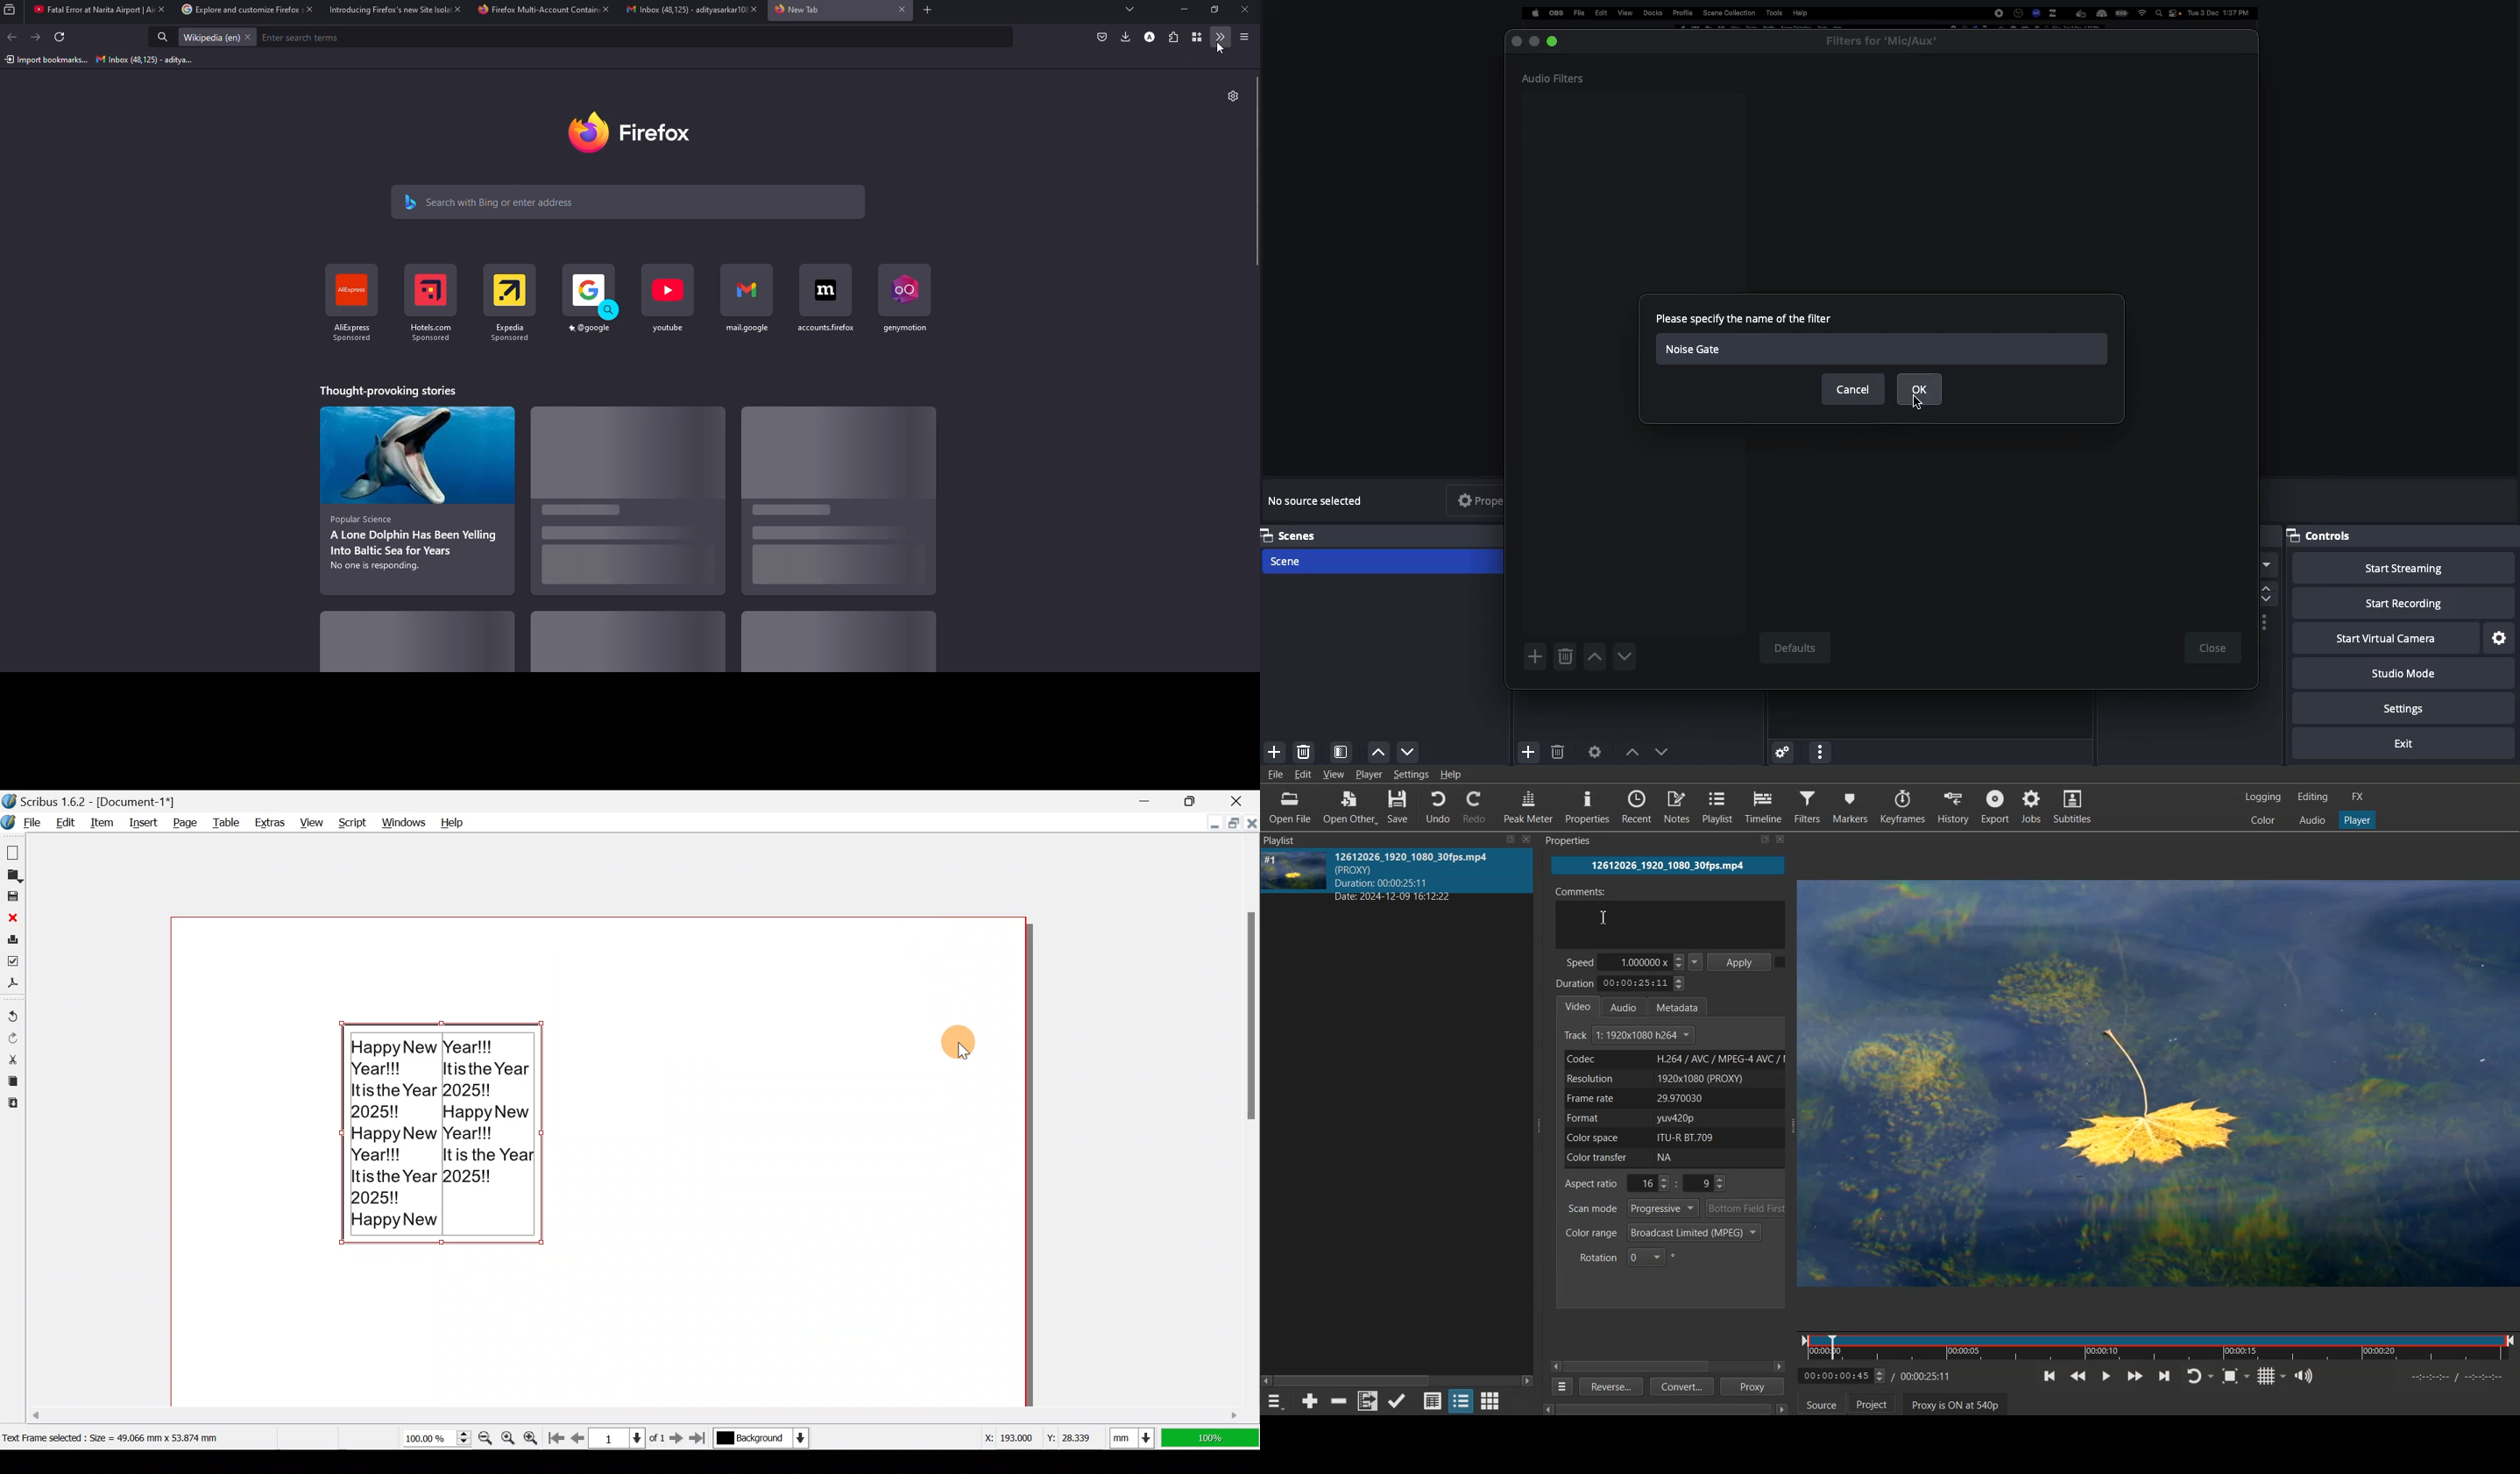 Image resolution: width=2520 pixels, height=1484 pixels. Describe the element at coordinates (2267, 567) in the screenshot. I see `drop down` at that location.